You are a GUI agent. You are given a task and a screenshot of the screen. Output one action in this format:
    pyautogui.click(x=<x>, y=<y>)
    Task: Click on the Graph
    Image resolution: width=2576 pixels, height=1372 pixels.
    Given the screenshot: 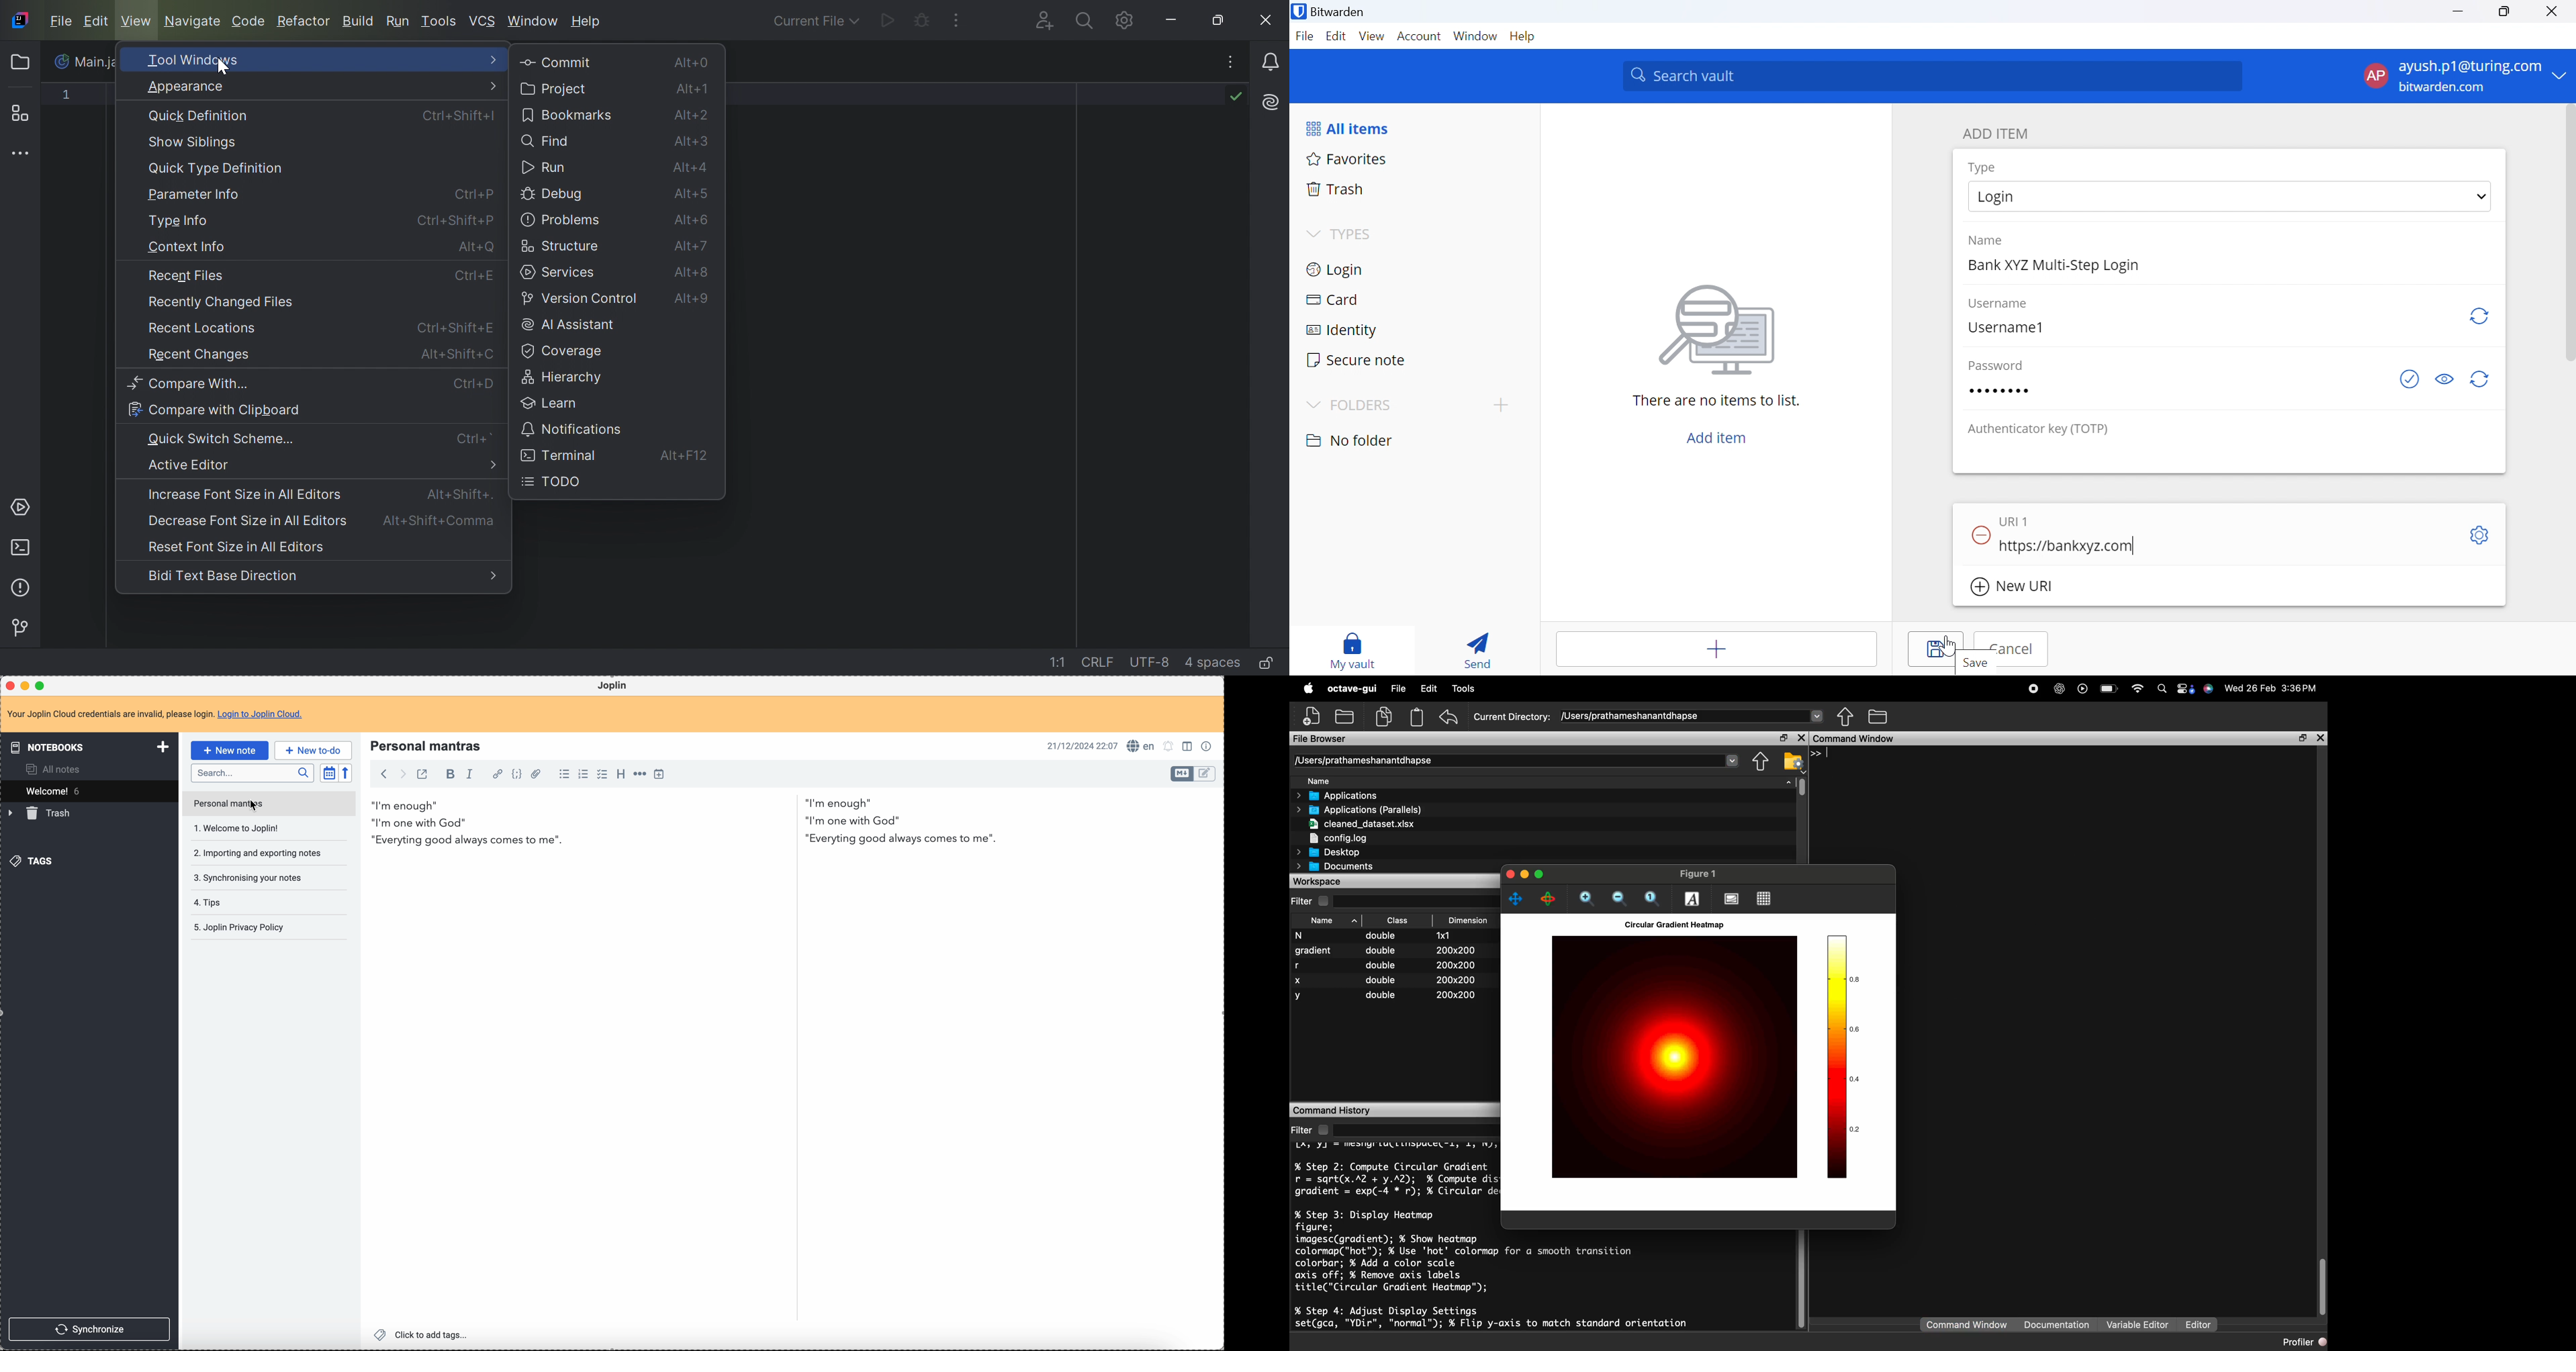 What is the action you would take?
    pyautogui.click(x=1844, y=1057)
    